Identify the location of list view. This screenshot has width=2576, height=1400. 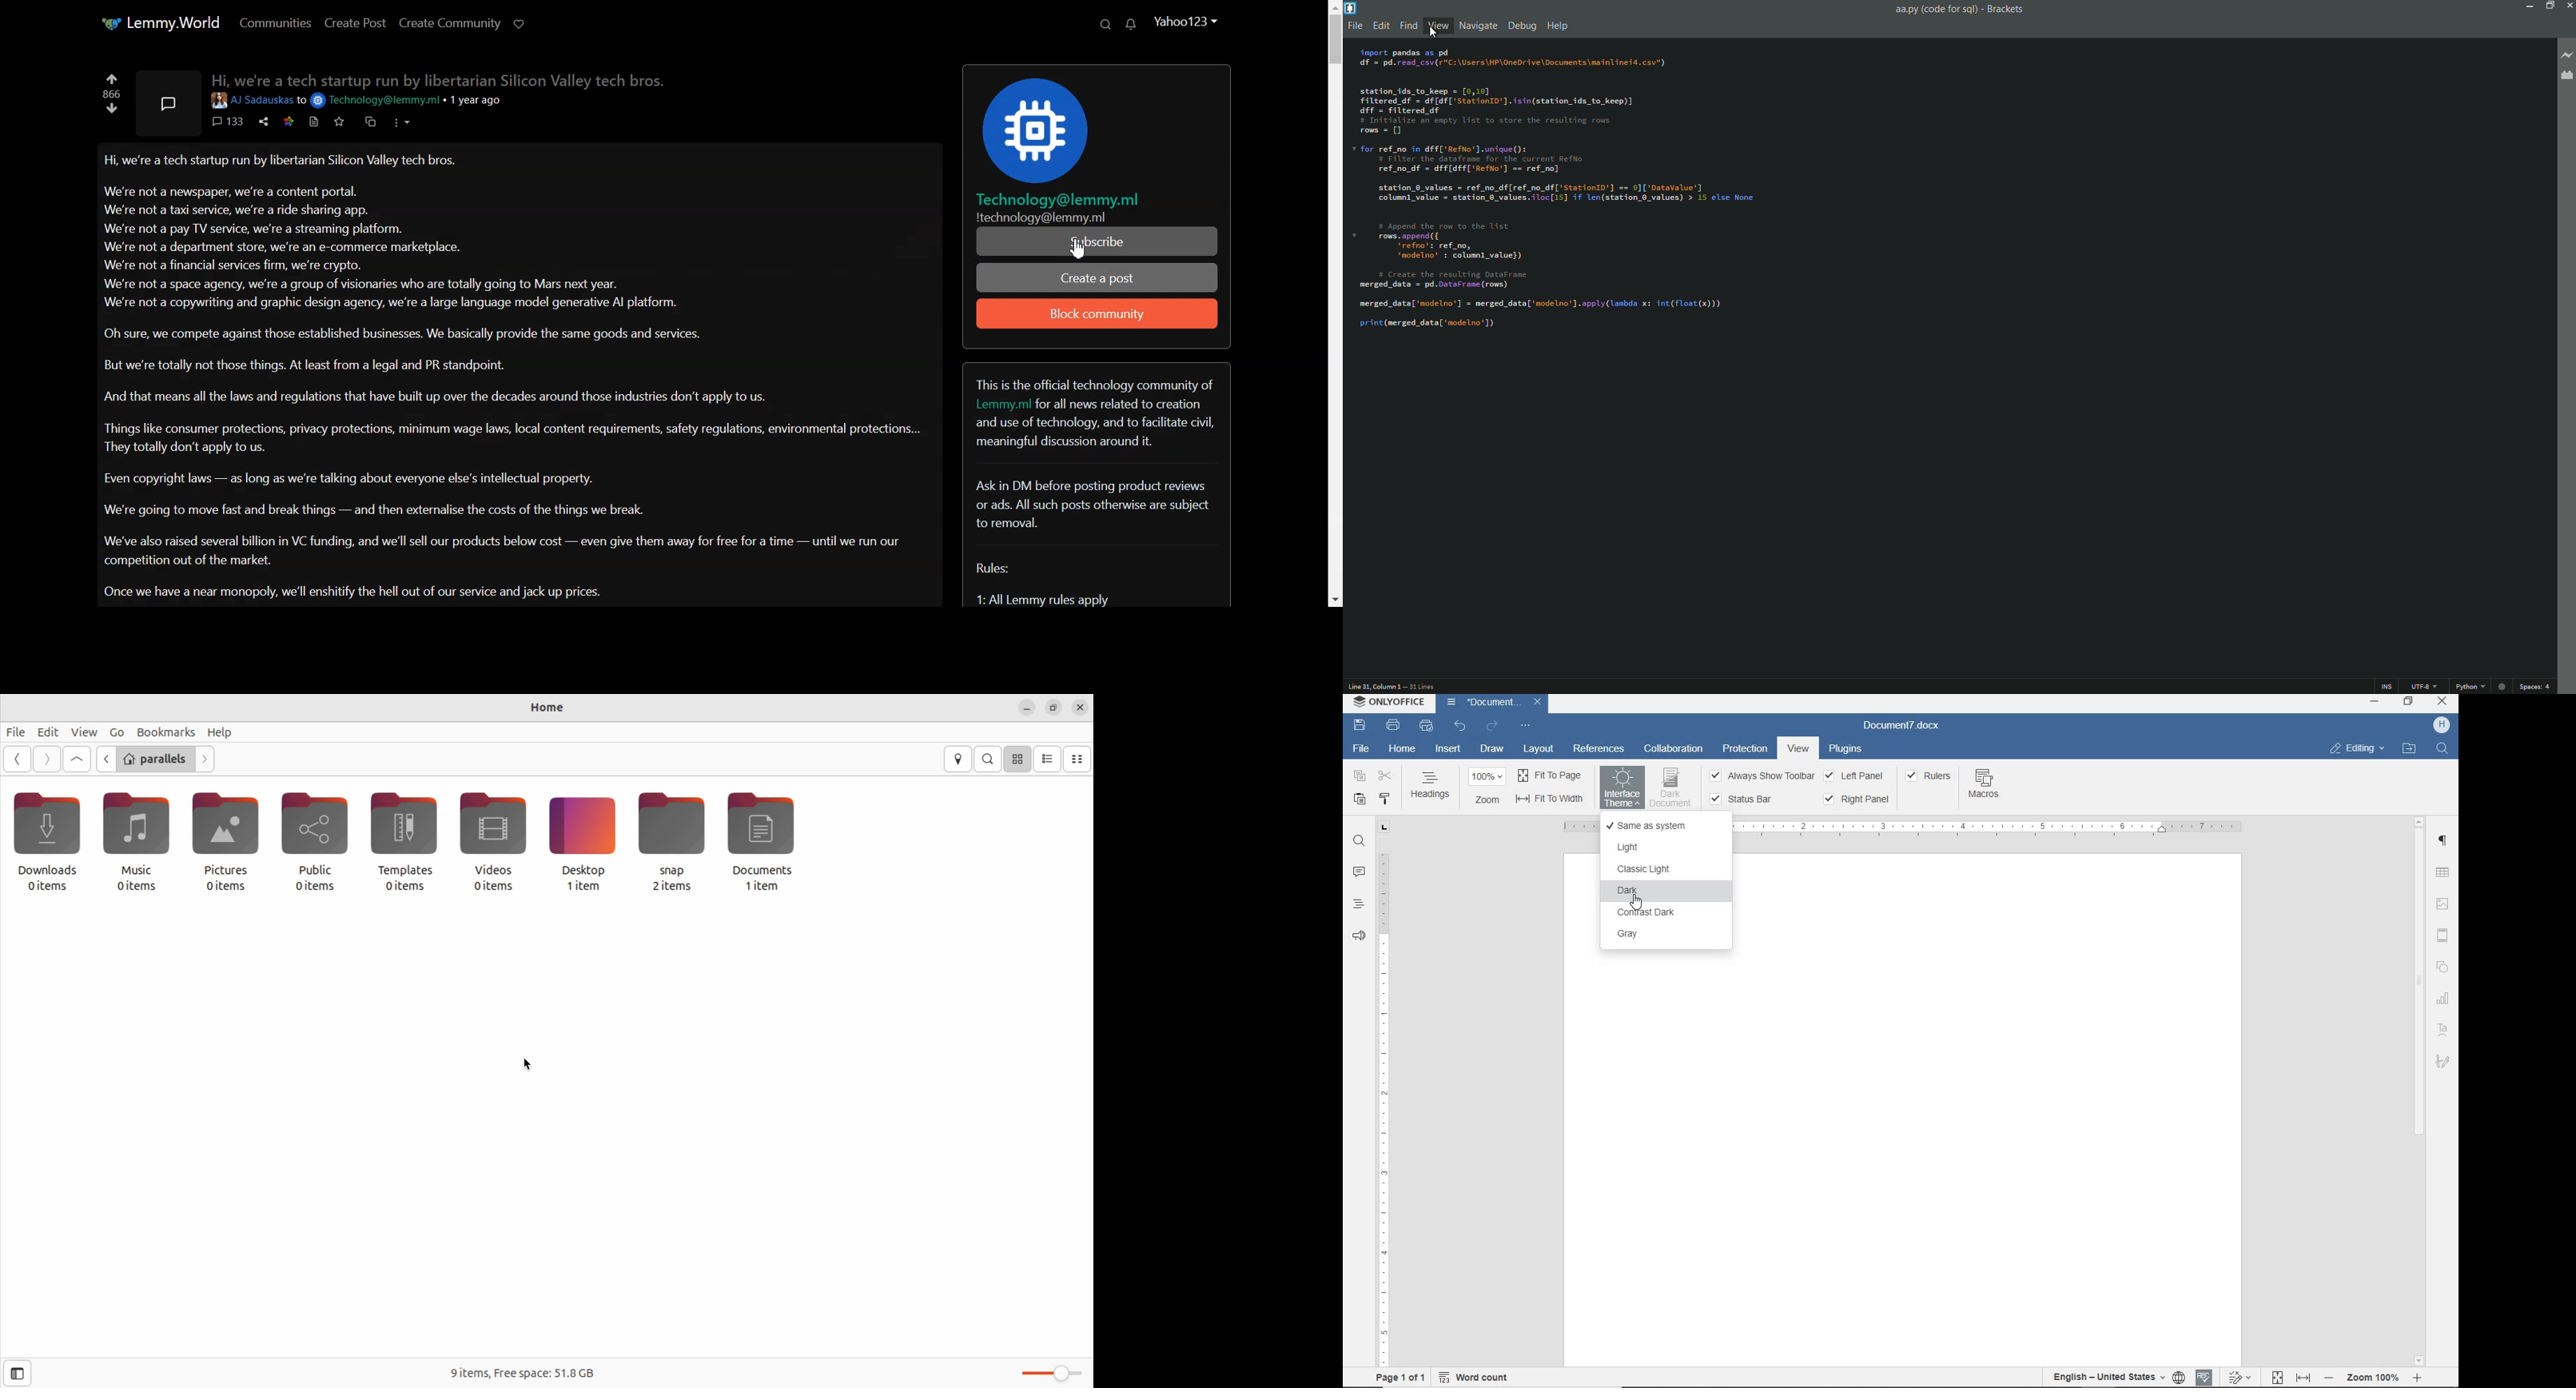
(1048, 759).